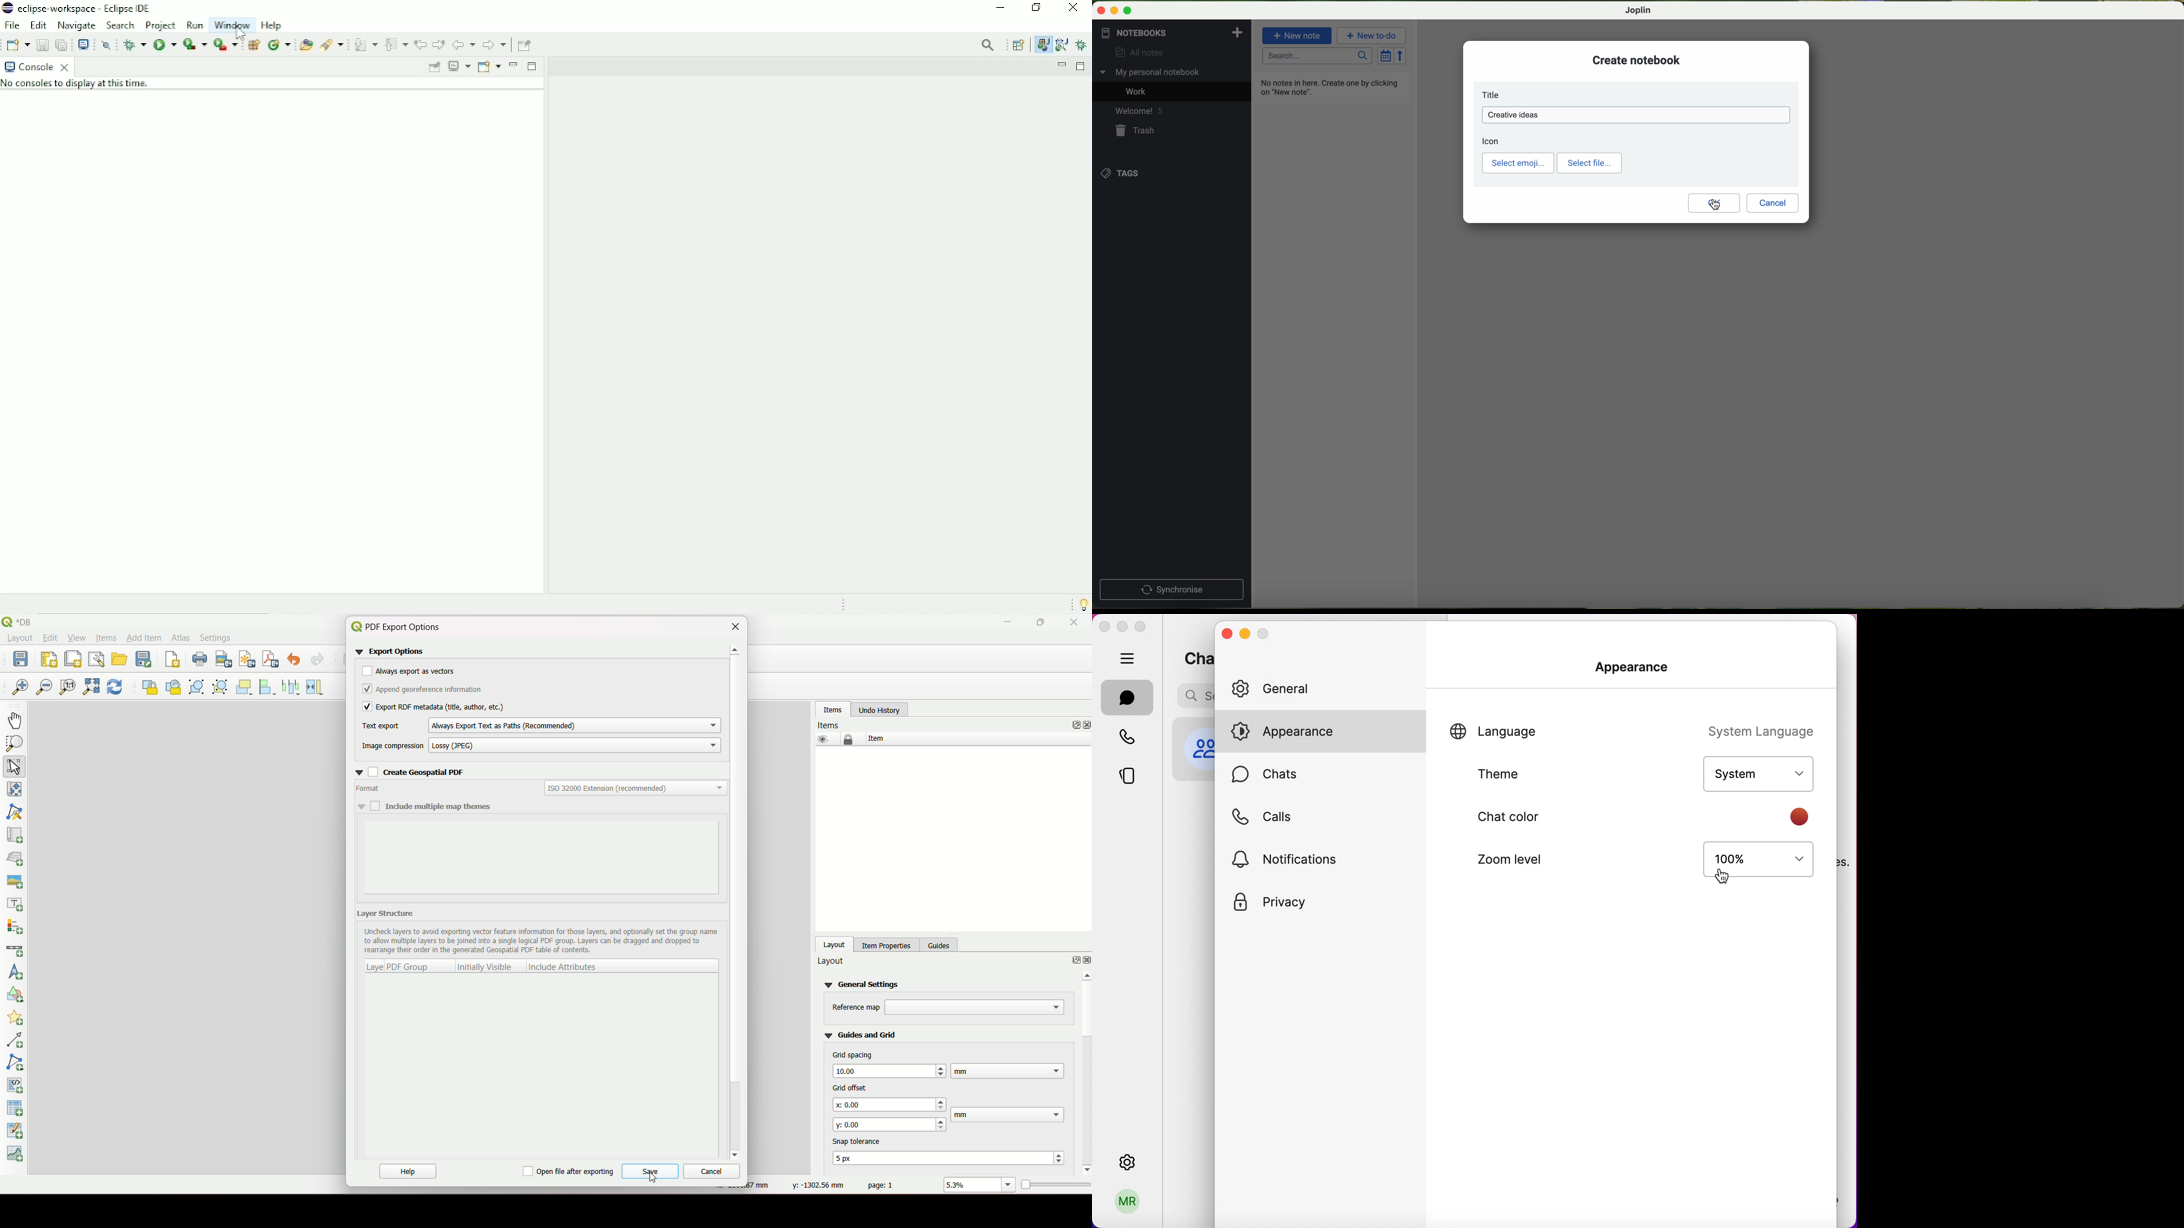 Image resolution: width=2184 pixels, height=1232 pixels. I want to click on add notebooks, so click(1236, 32).